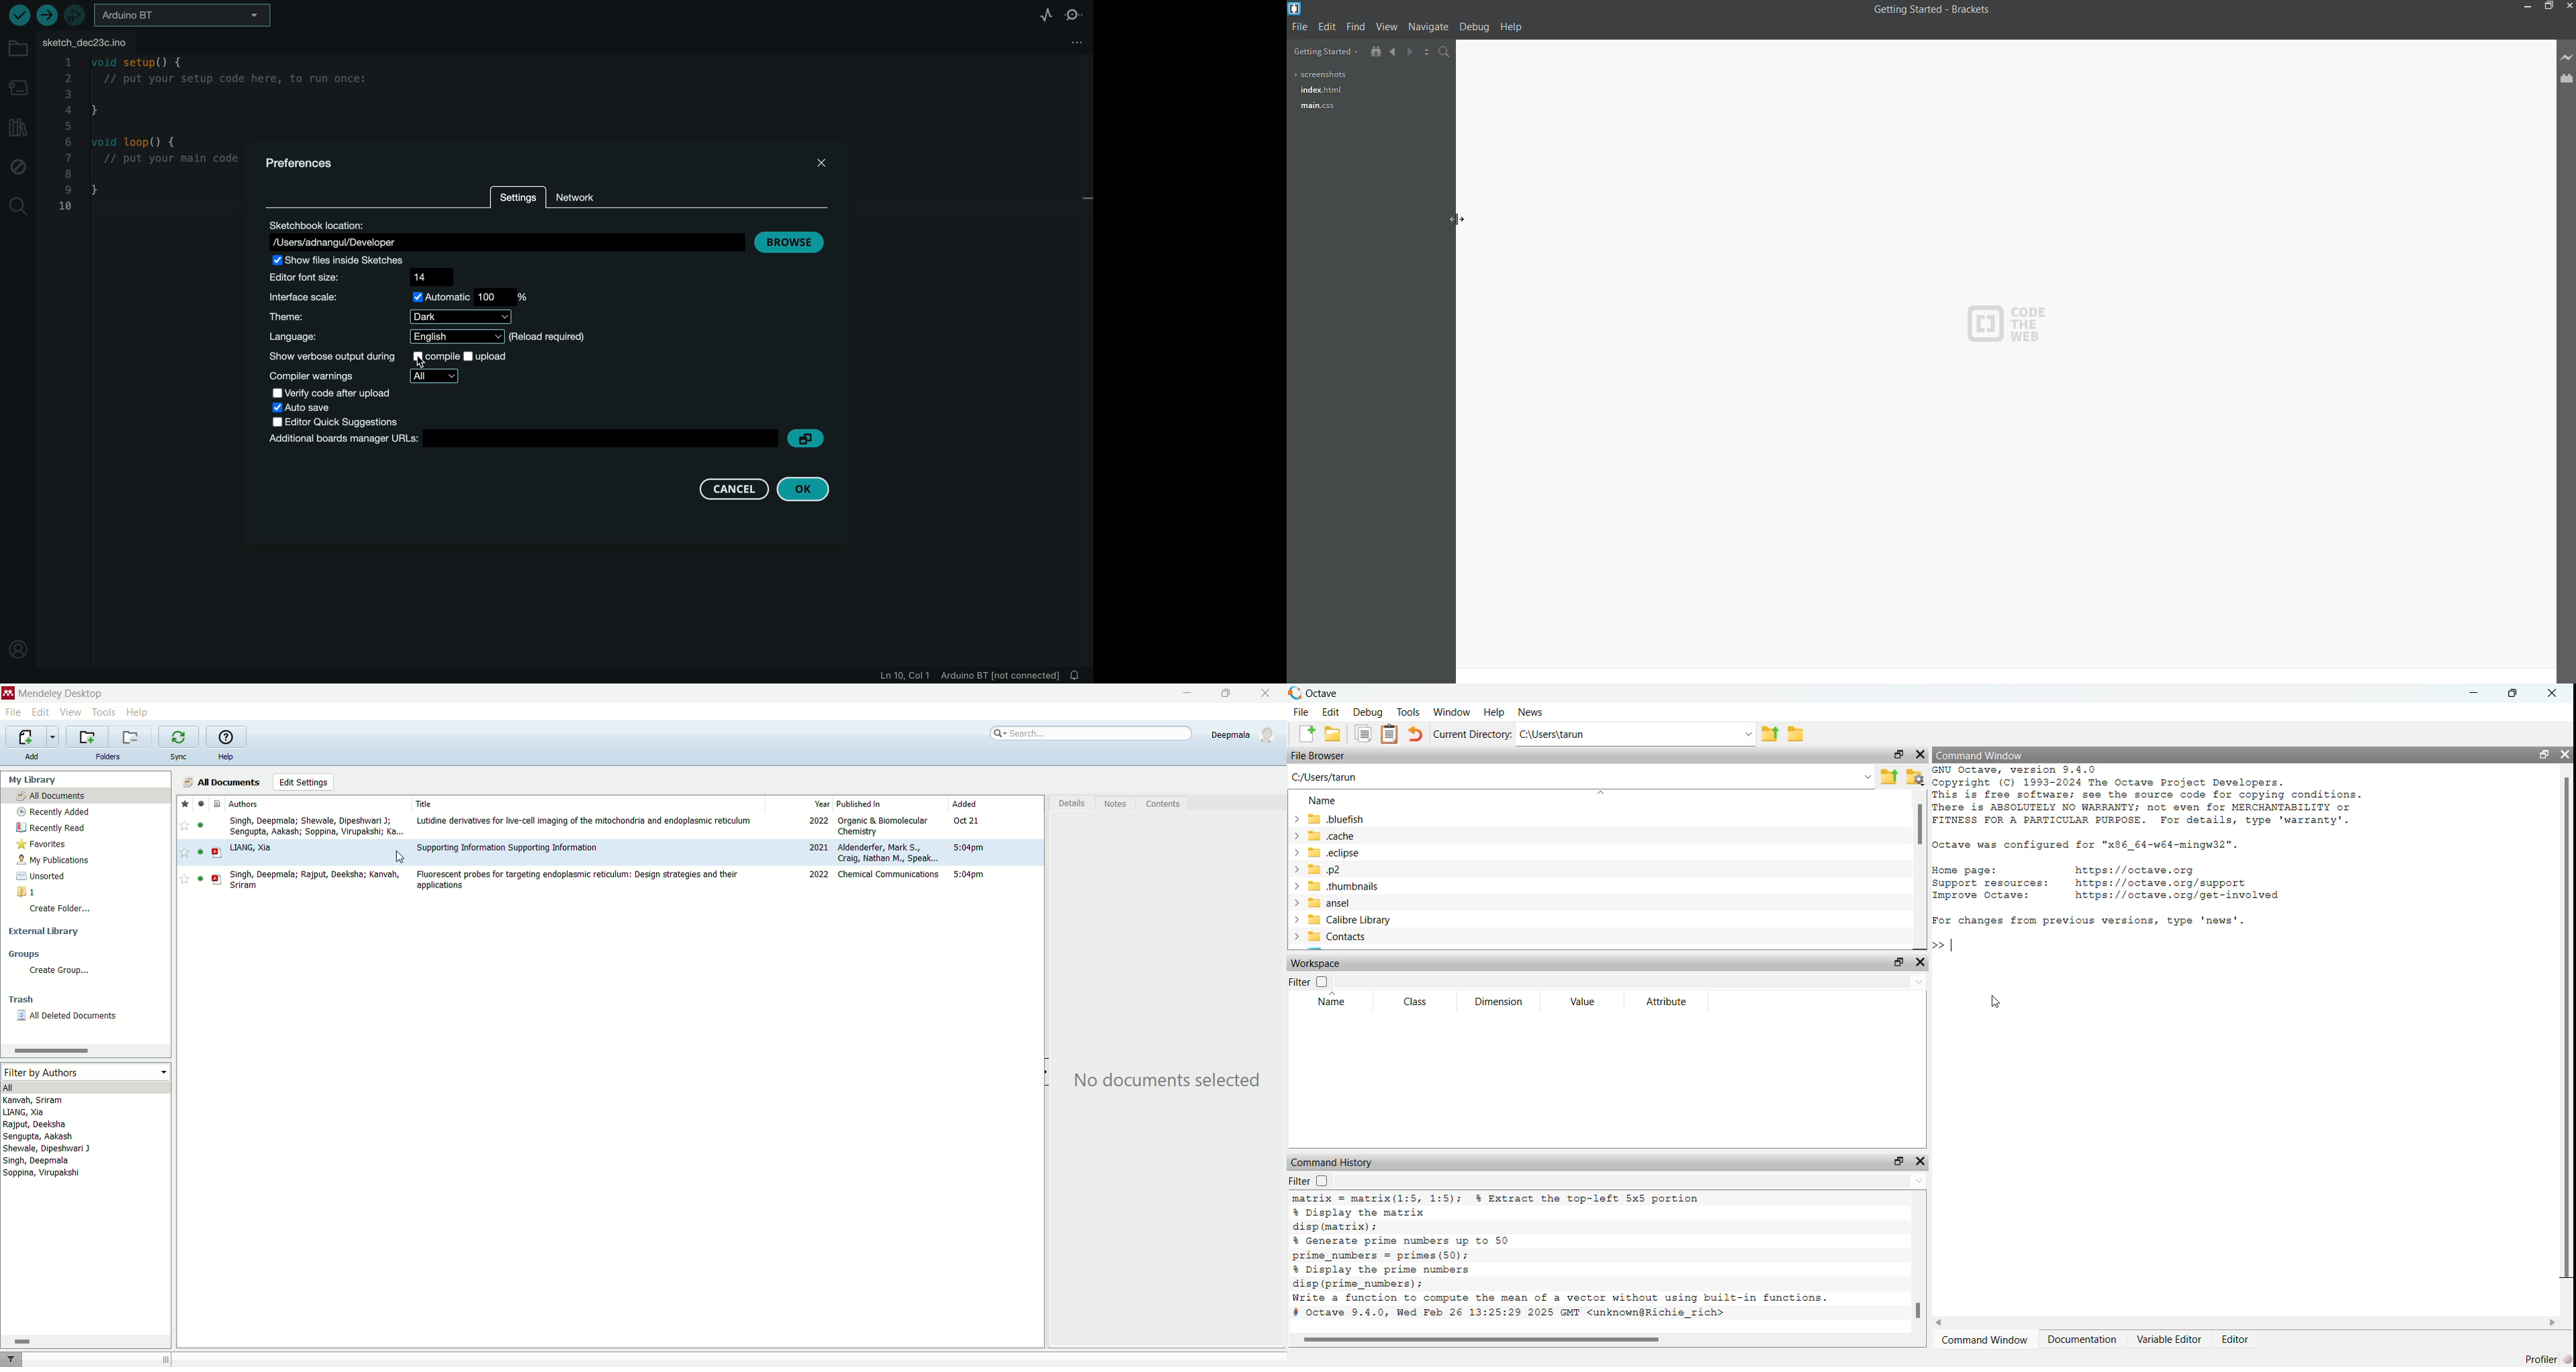 Image resolution: width=2576 pixels, height=1372 pixels. What do you see at coordinates (42, 1172) in the screenshot?
I see `soppina, virupakshi` at bounding box center [42, 1172].